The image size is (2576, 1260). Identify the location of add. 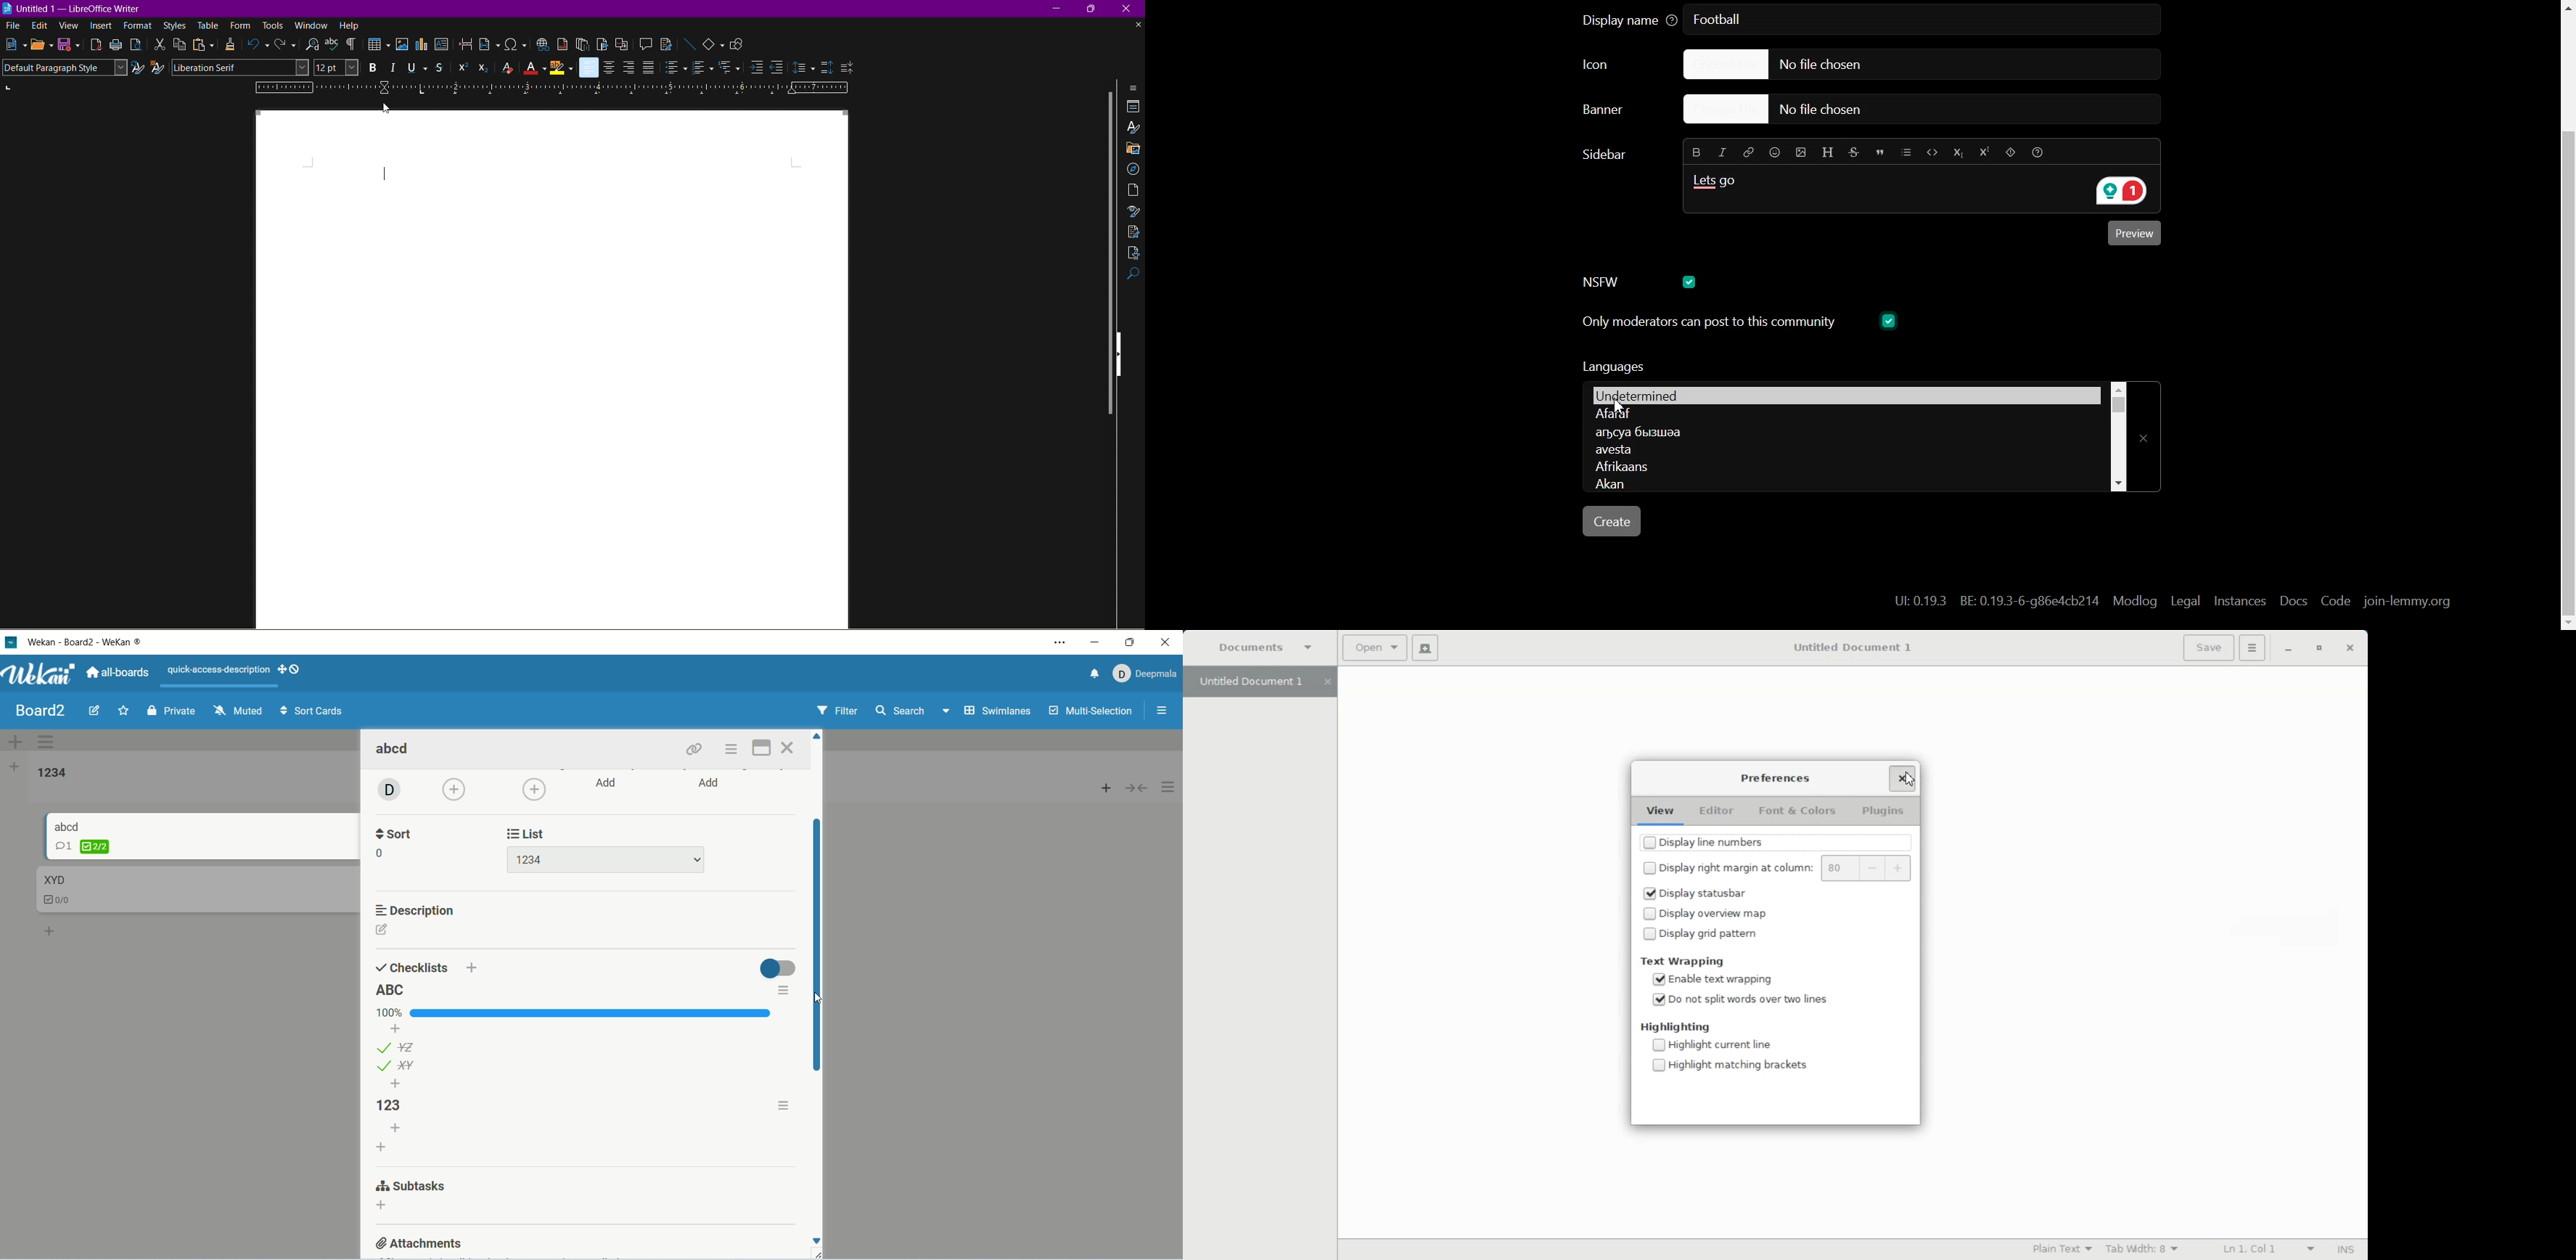
(534, 789).